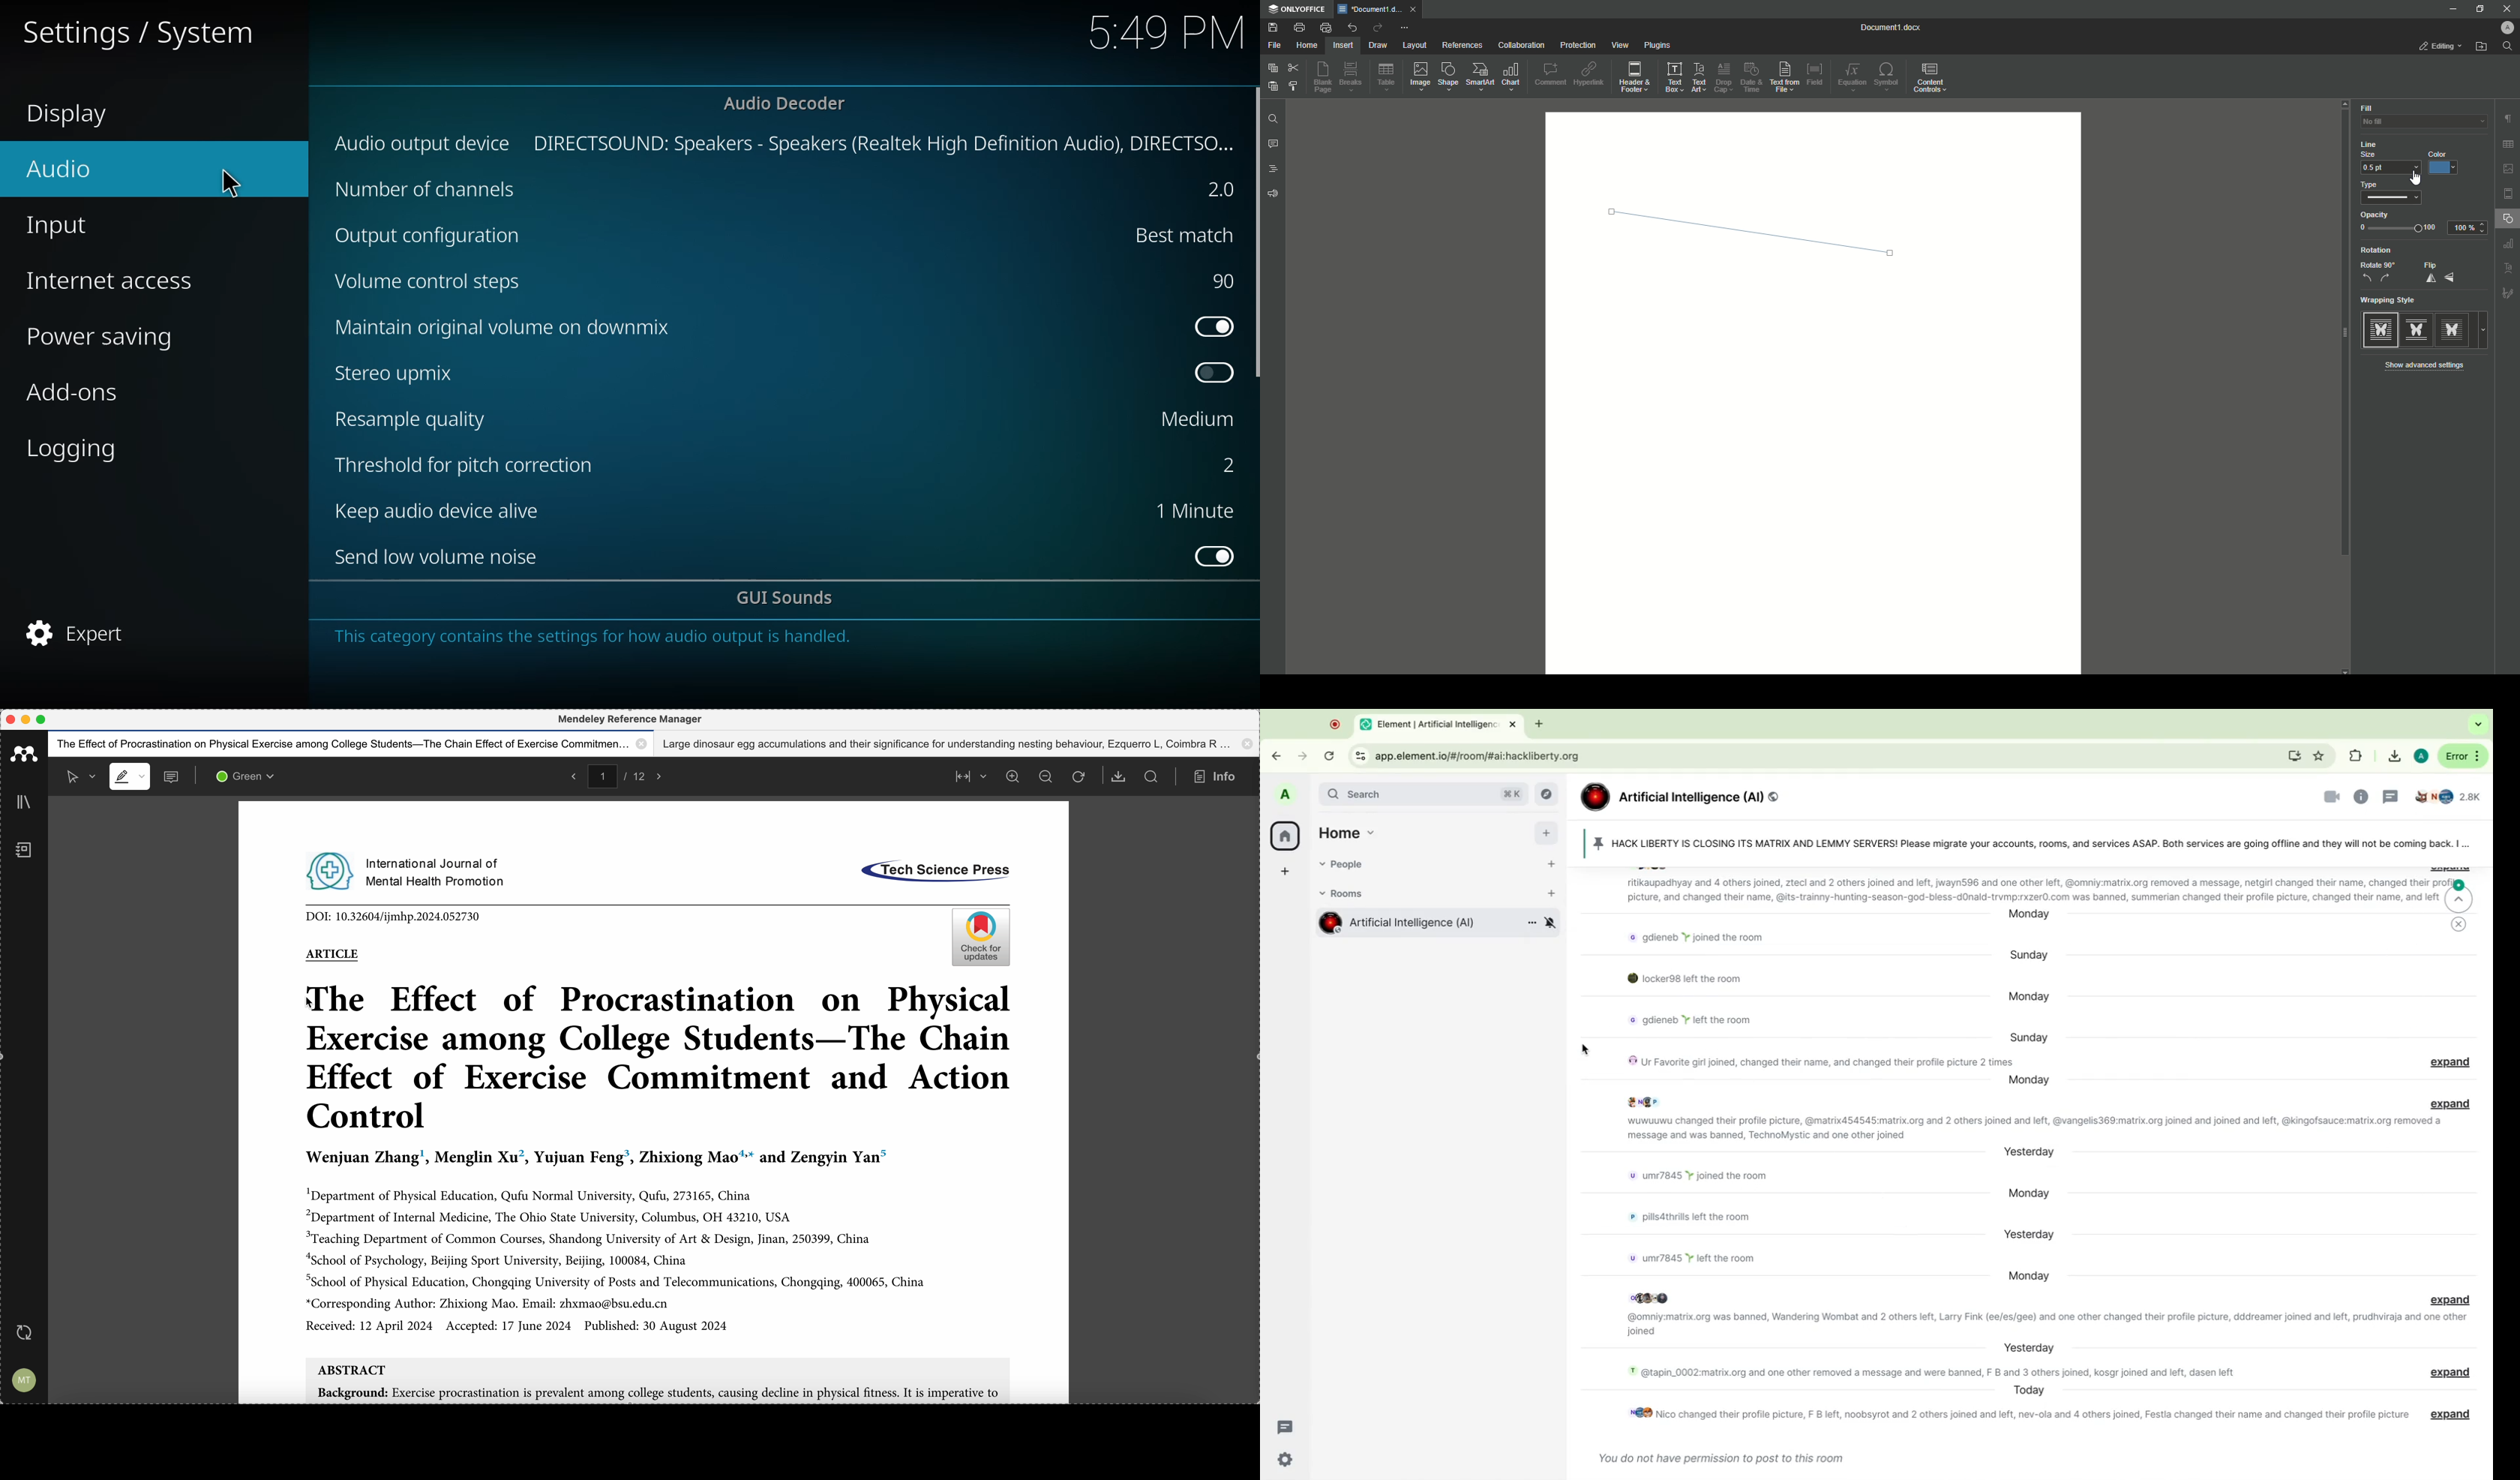 This screenshot has width=2520, height=1484. Describe the element at coordinates (2429, 365) in the screenshot. I see `Show Advanced Settings` at that location.